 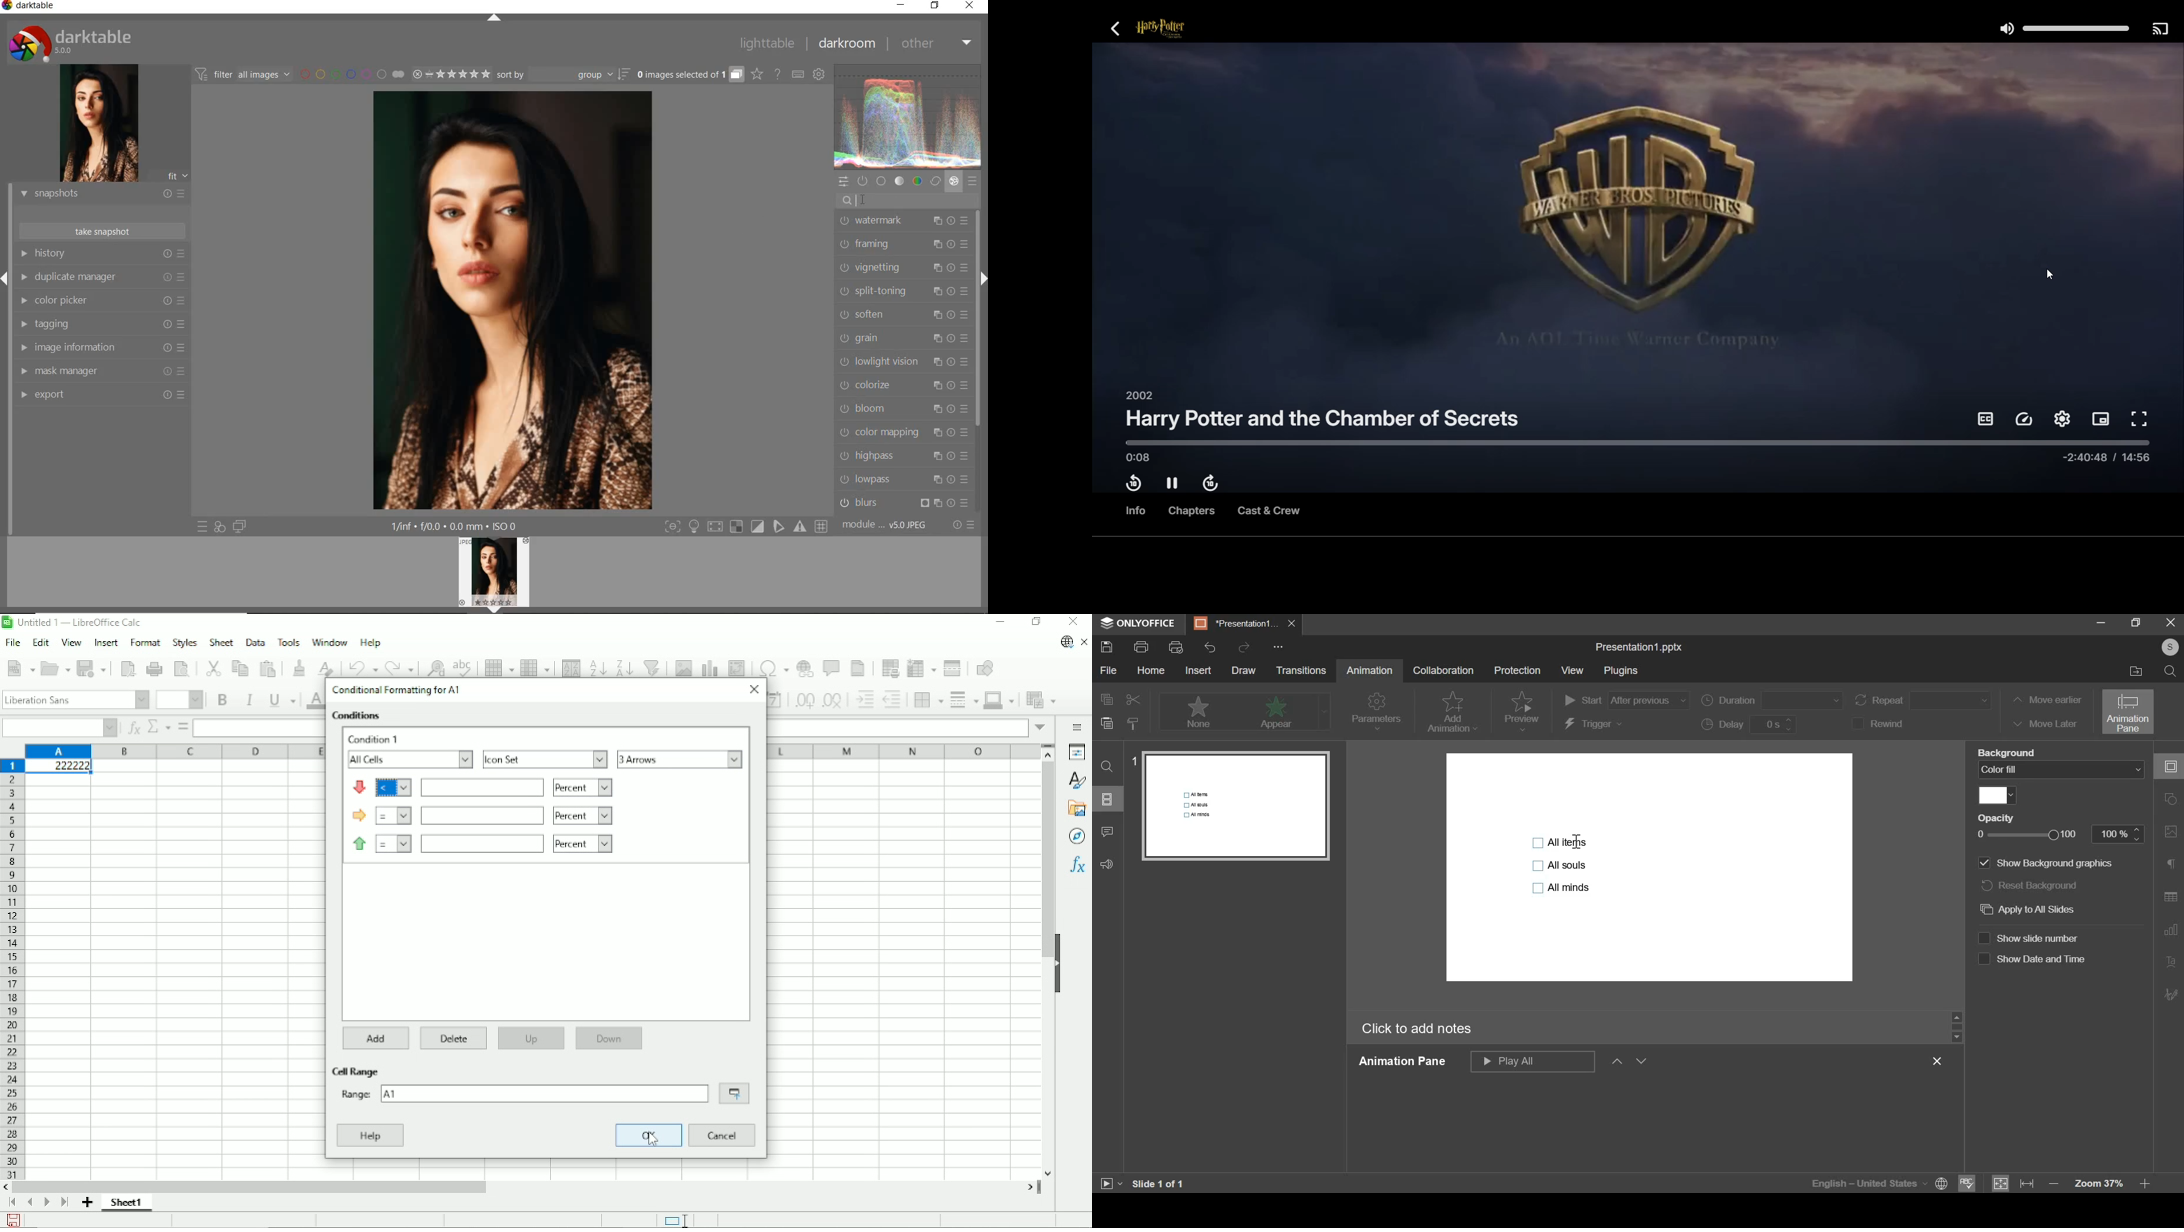 What do you see at coordinates (1573, 671) in the screenshot?
I see `view` at bounding box center [1573, 671].